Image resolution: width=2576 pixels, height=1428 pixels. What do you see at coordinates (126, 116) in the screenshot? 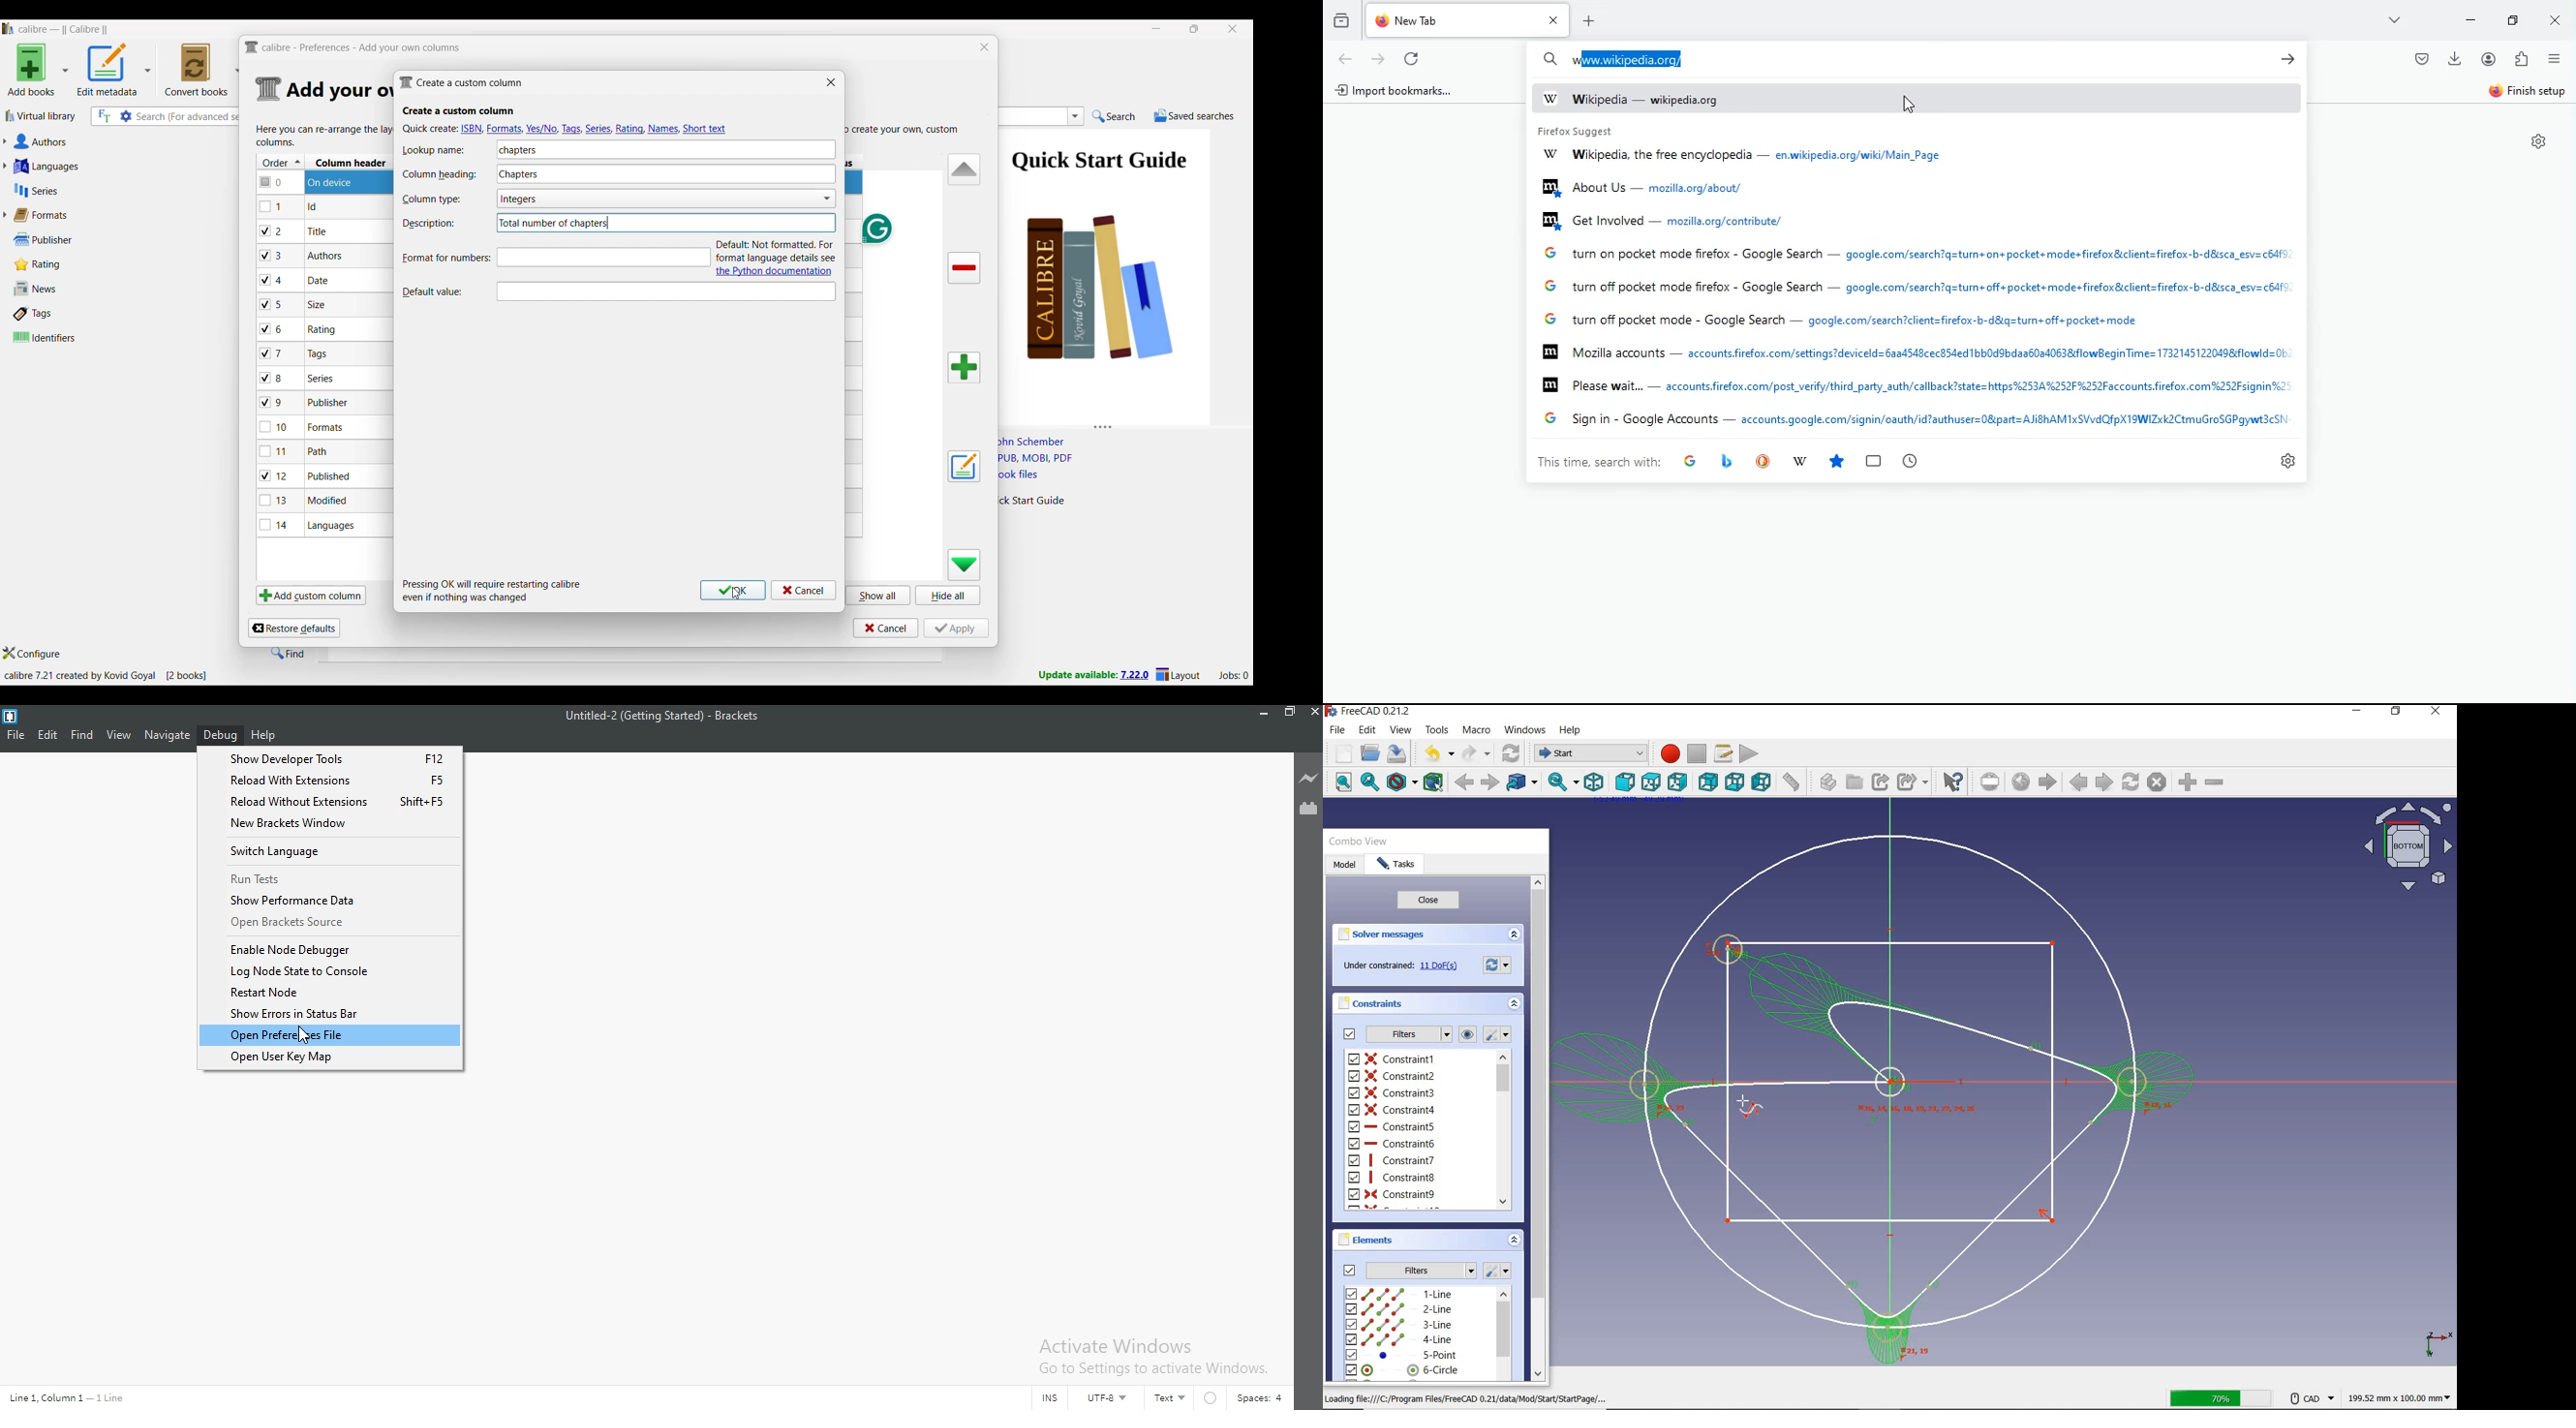
I see `Advanced search` at bounding box center [126, 116].